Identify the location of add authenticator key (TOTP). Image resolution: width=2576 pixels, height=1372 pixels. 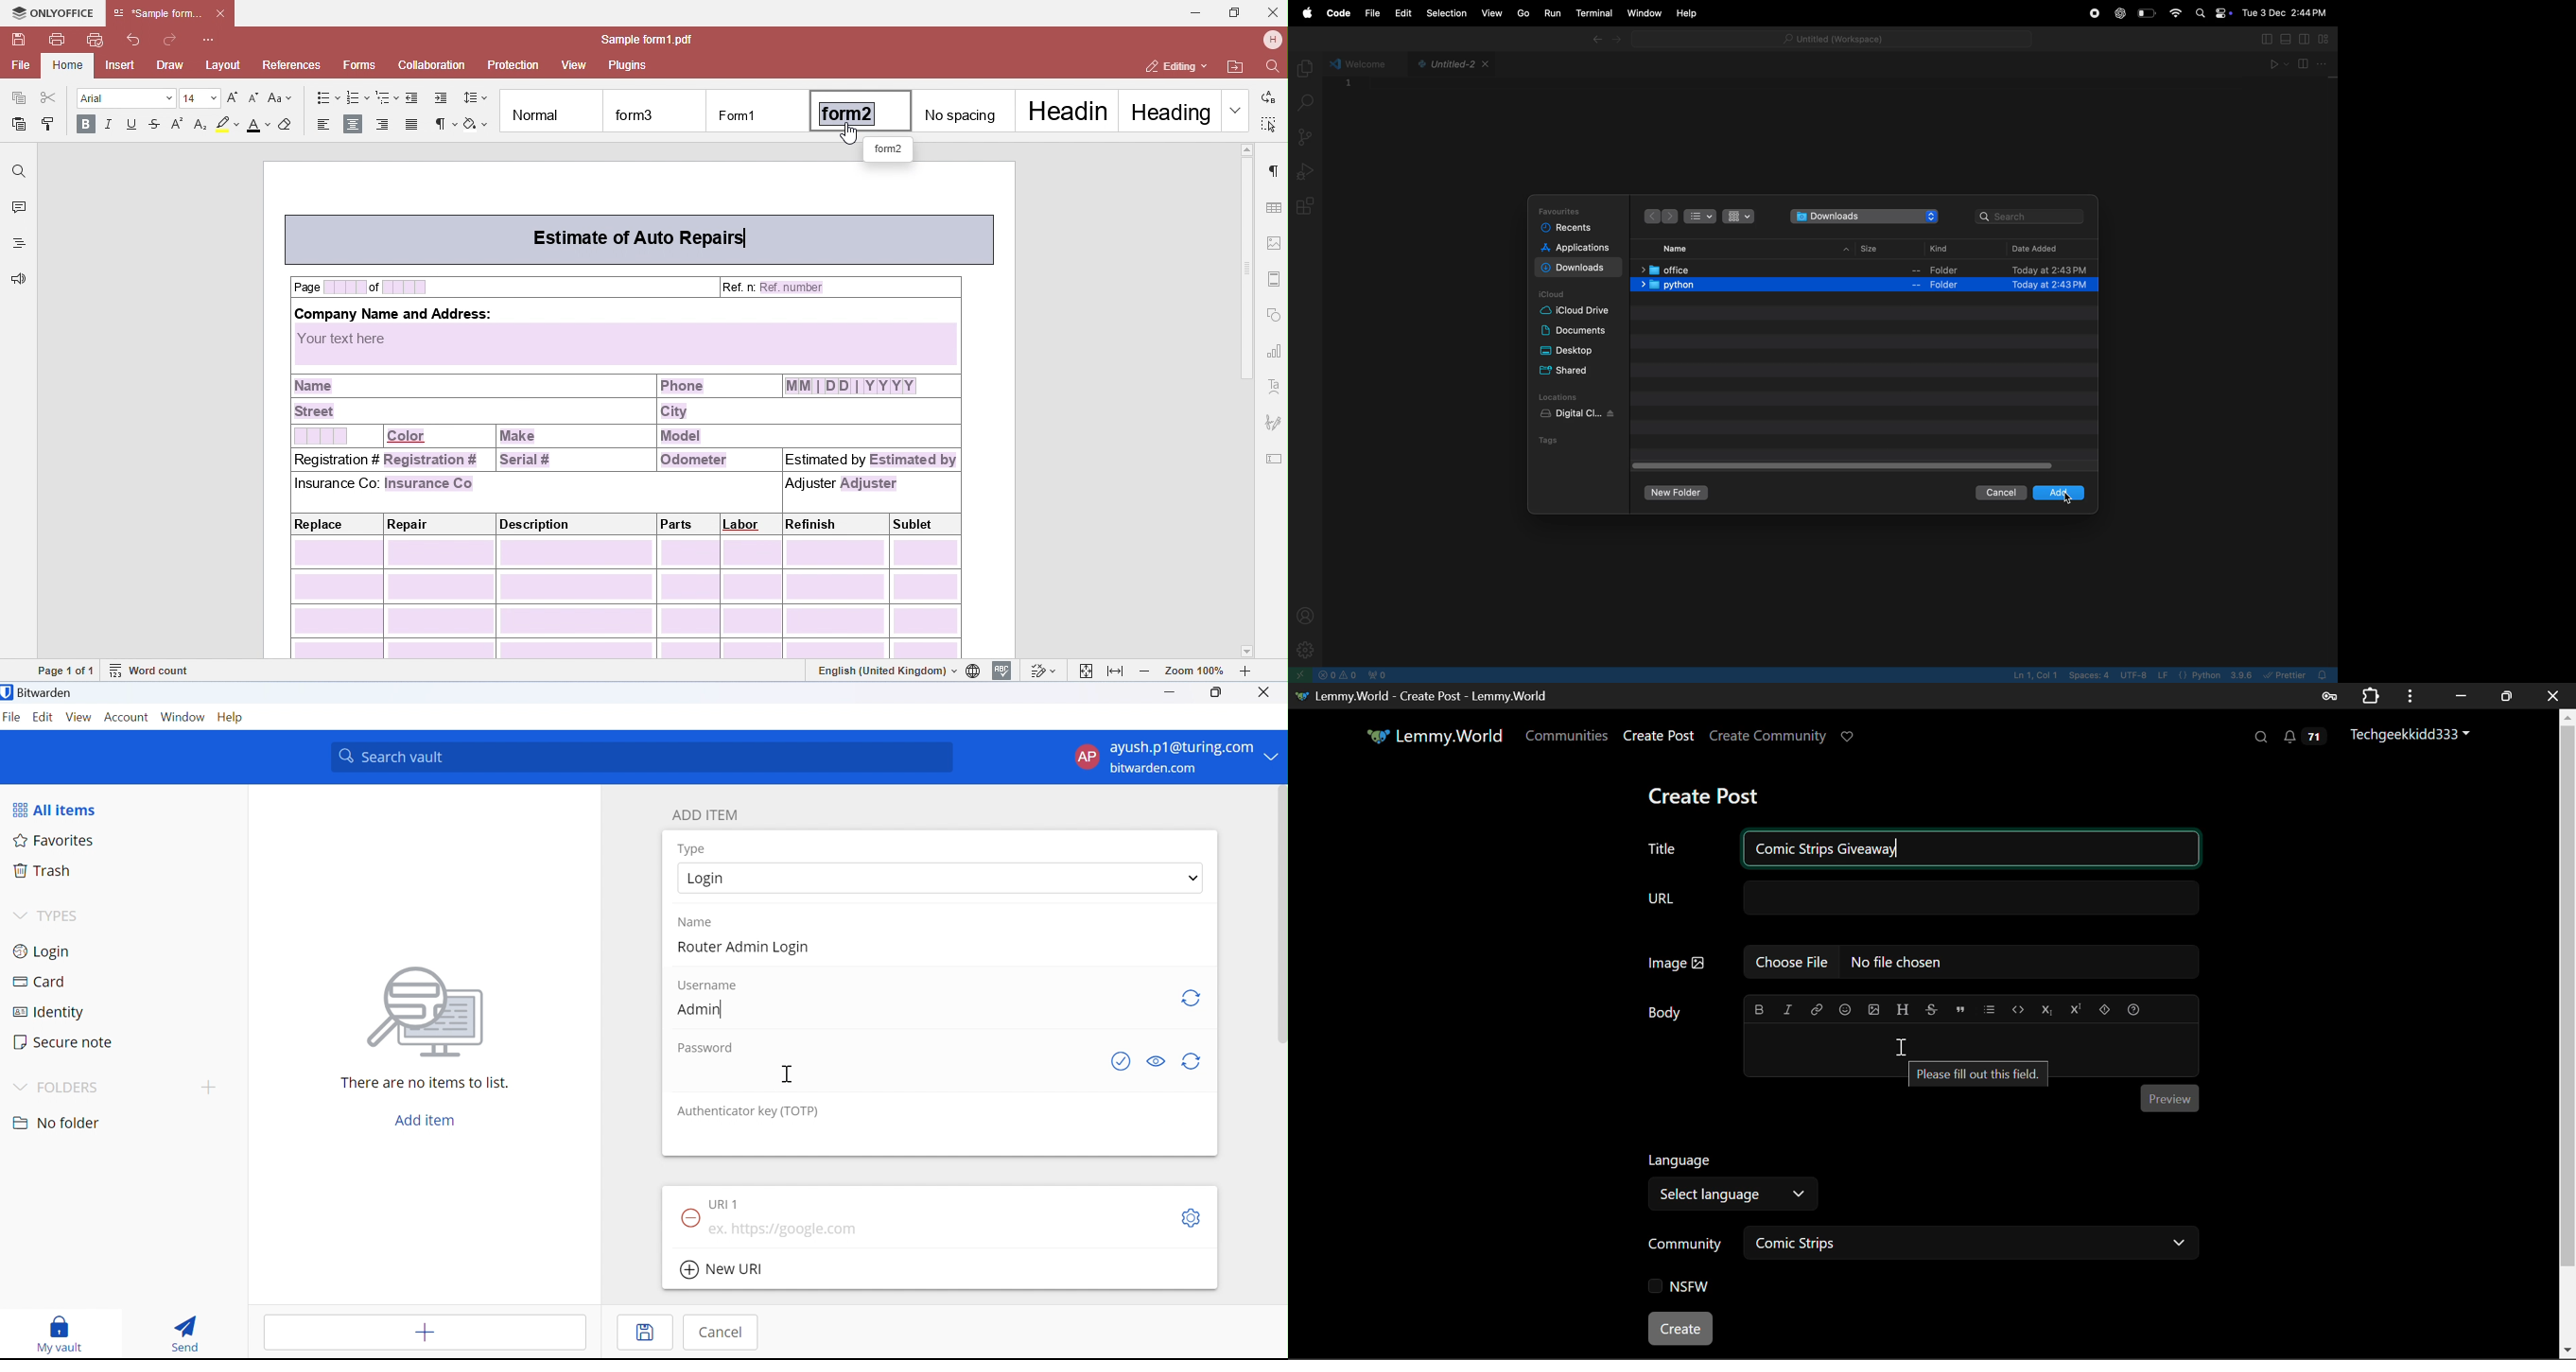
(941, 1138).